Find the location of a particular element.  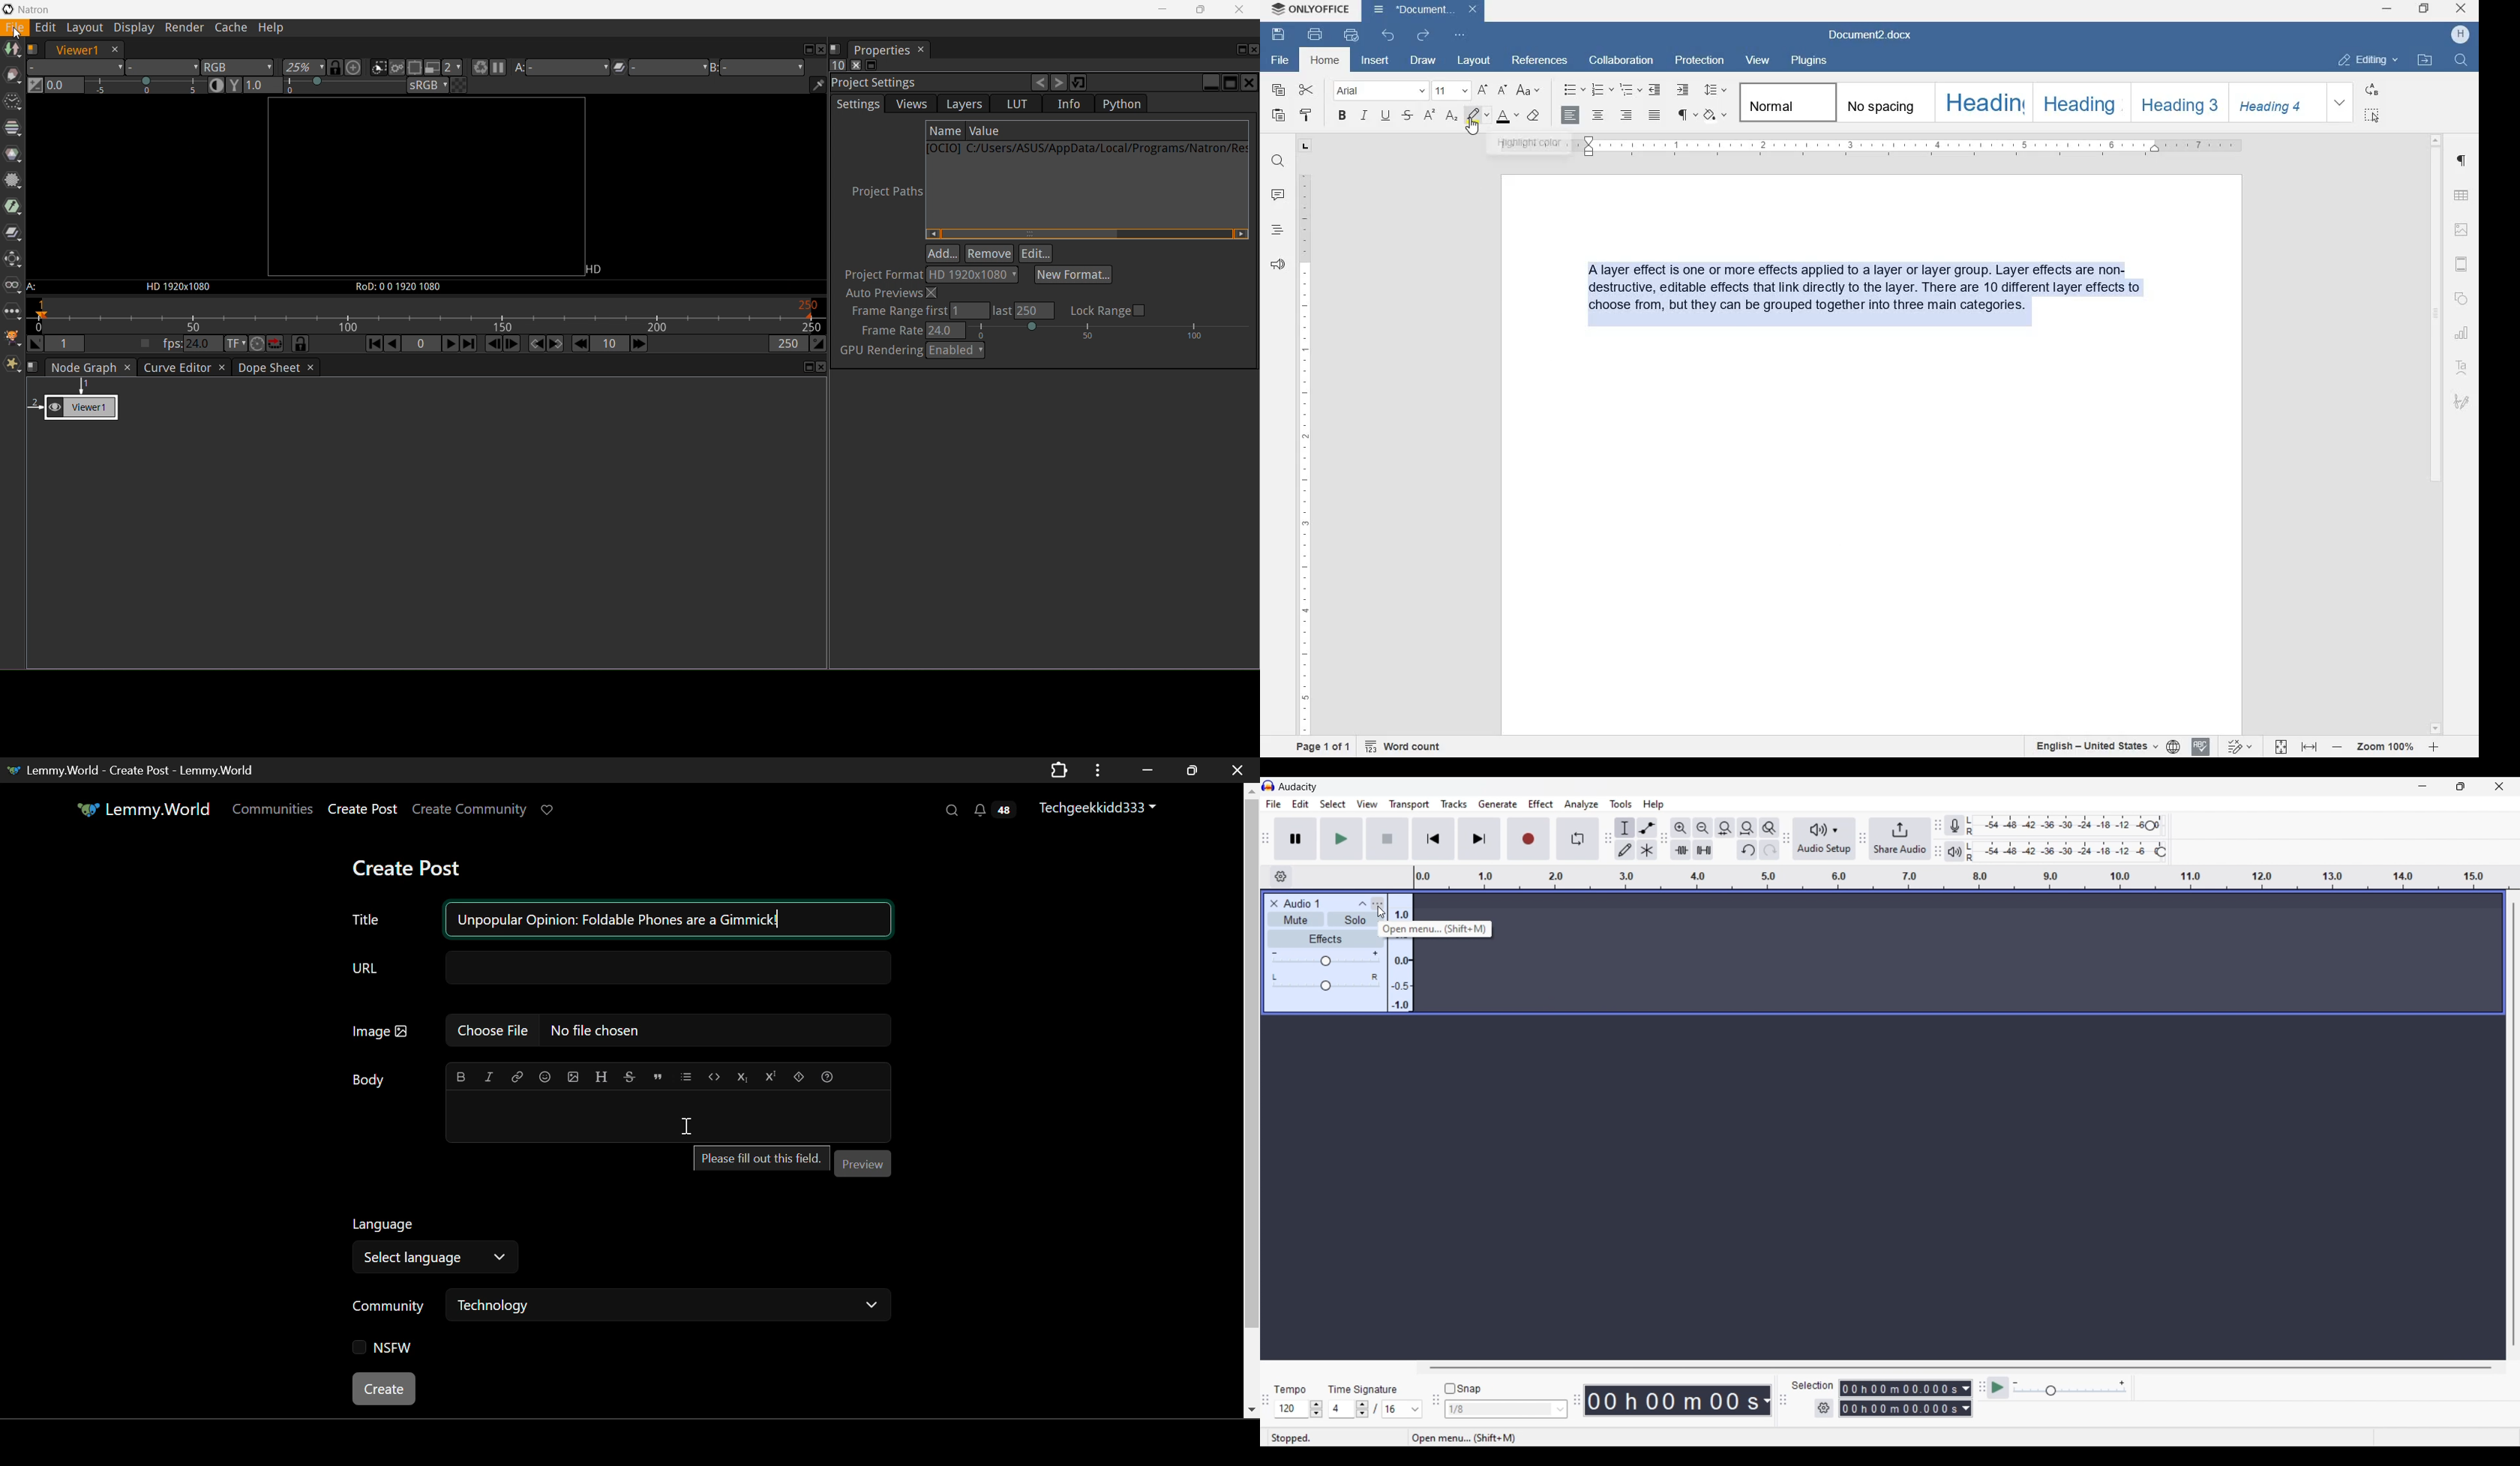

HEADING 2 is located at coordinates (2080, 103).